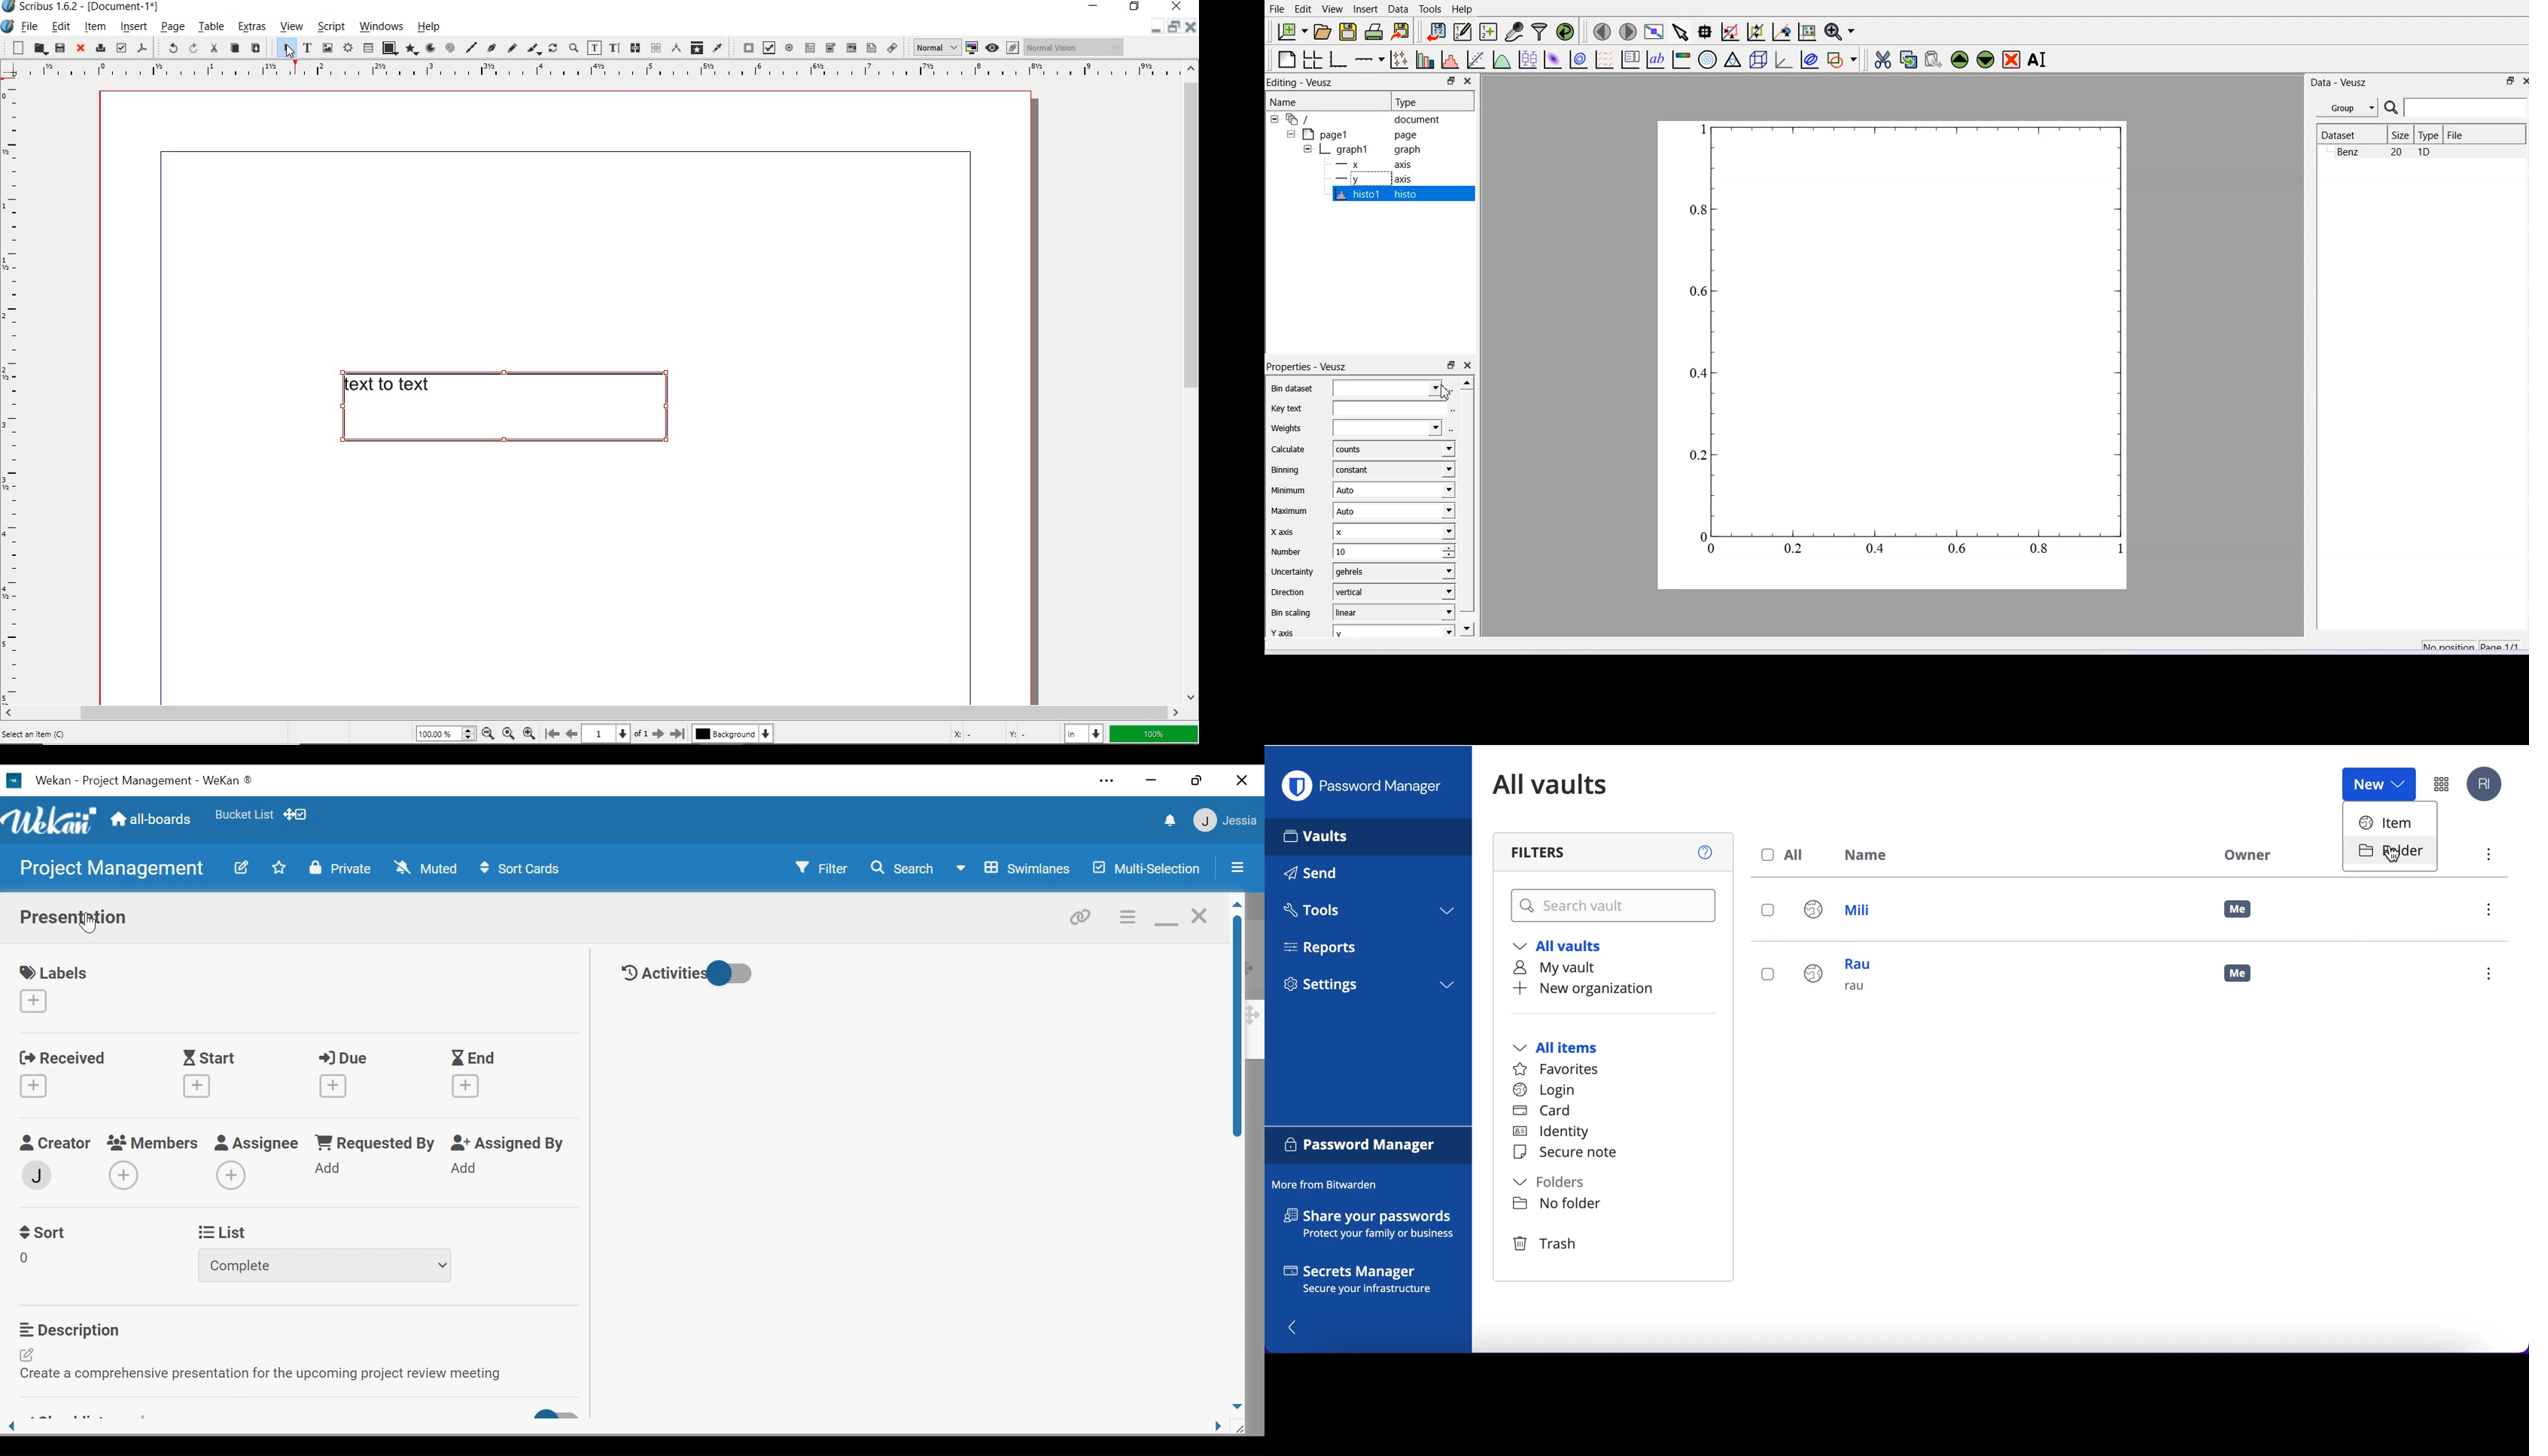 The height and width of the screenshot is (1456, 2548). What do you see at coordinates (328, 48) in the screenshot?
I see `image frame` at bounding box center [328, 48].